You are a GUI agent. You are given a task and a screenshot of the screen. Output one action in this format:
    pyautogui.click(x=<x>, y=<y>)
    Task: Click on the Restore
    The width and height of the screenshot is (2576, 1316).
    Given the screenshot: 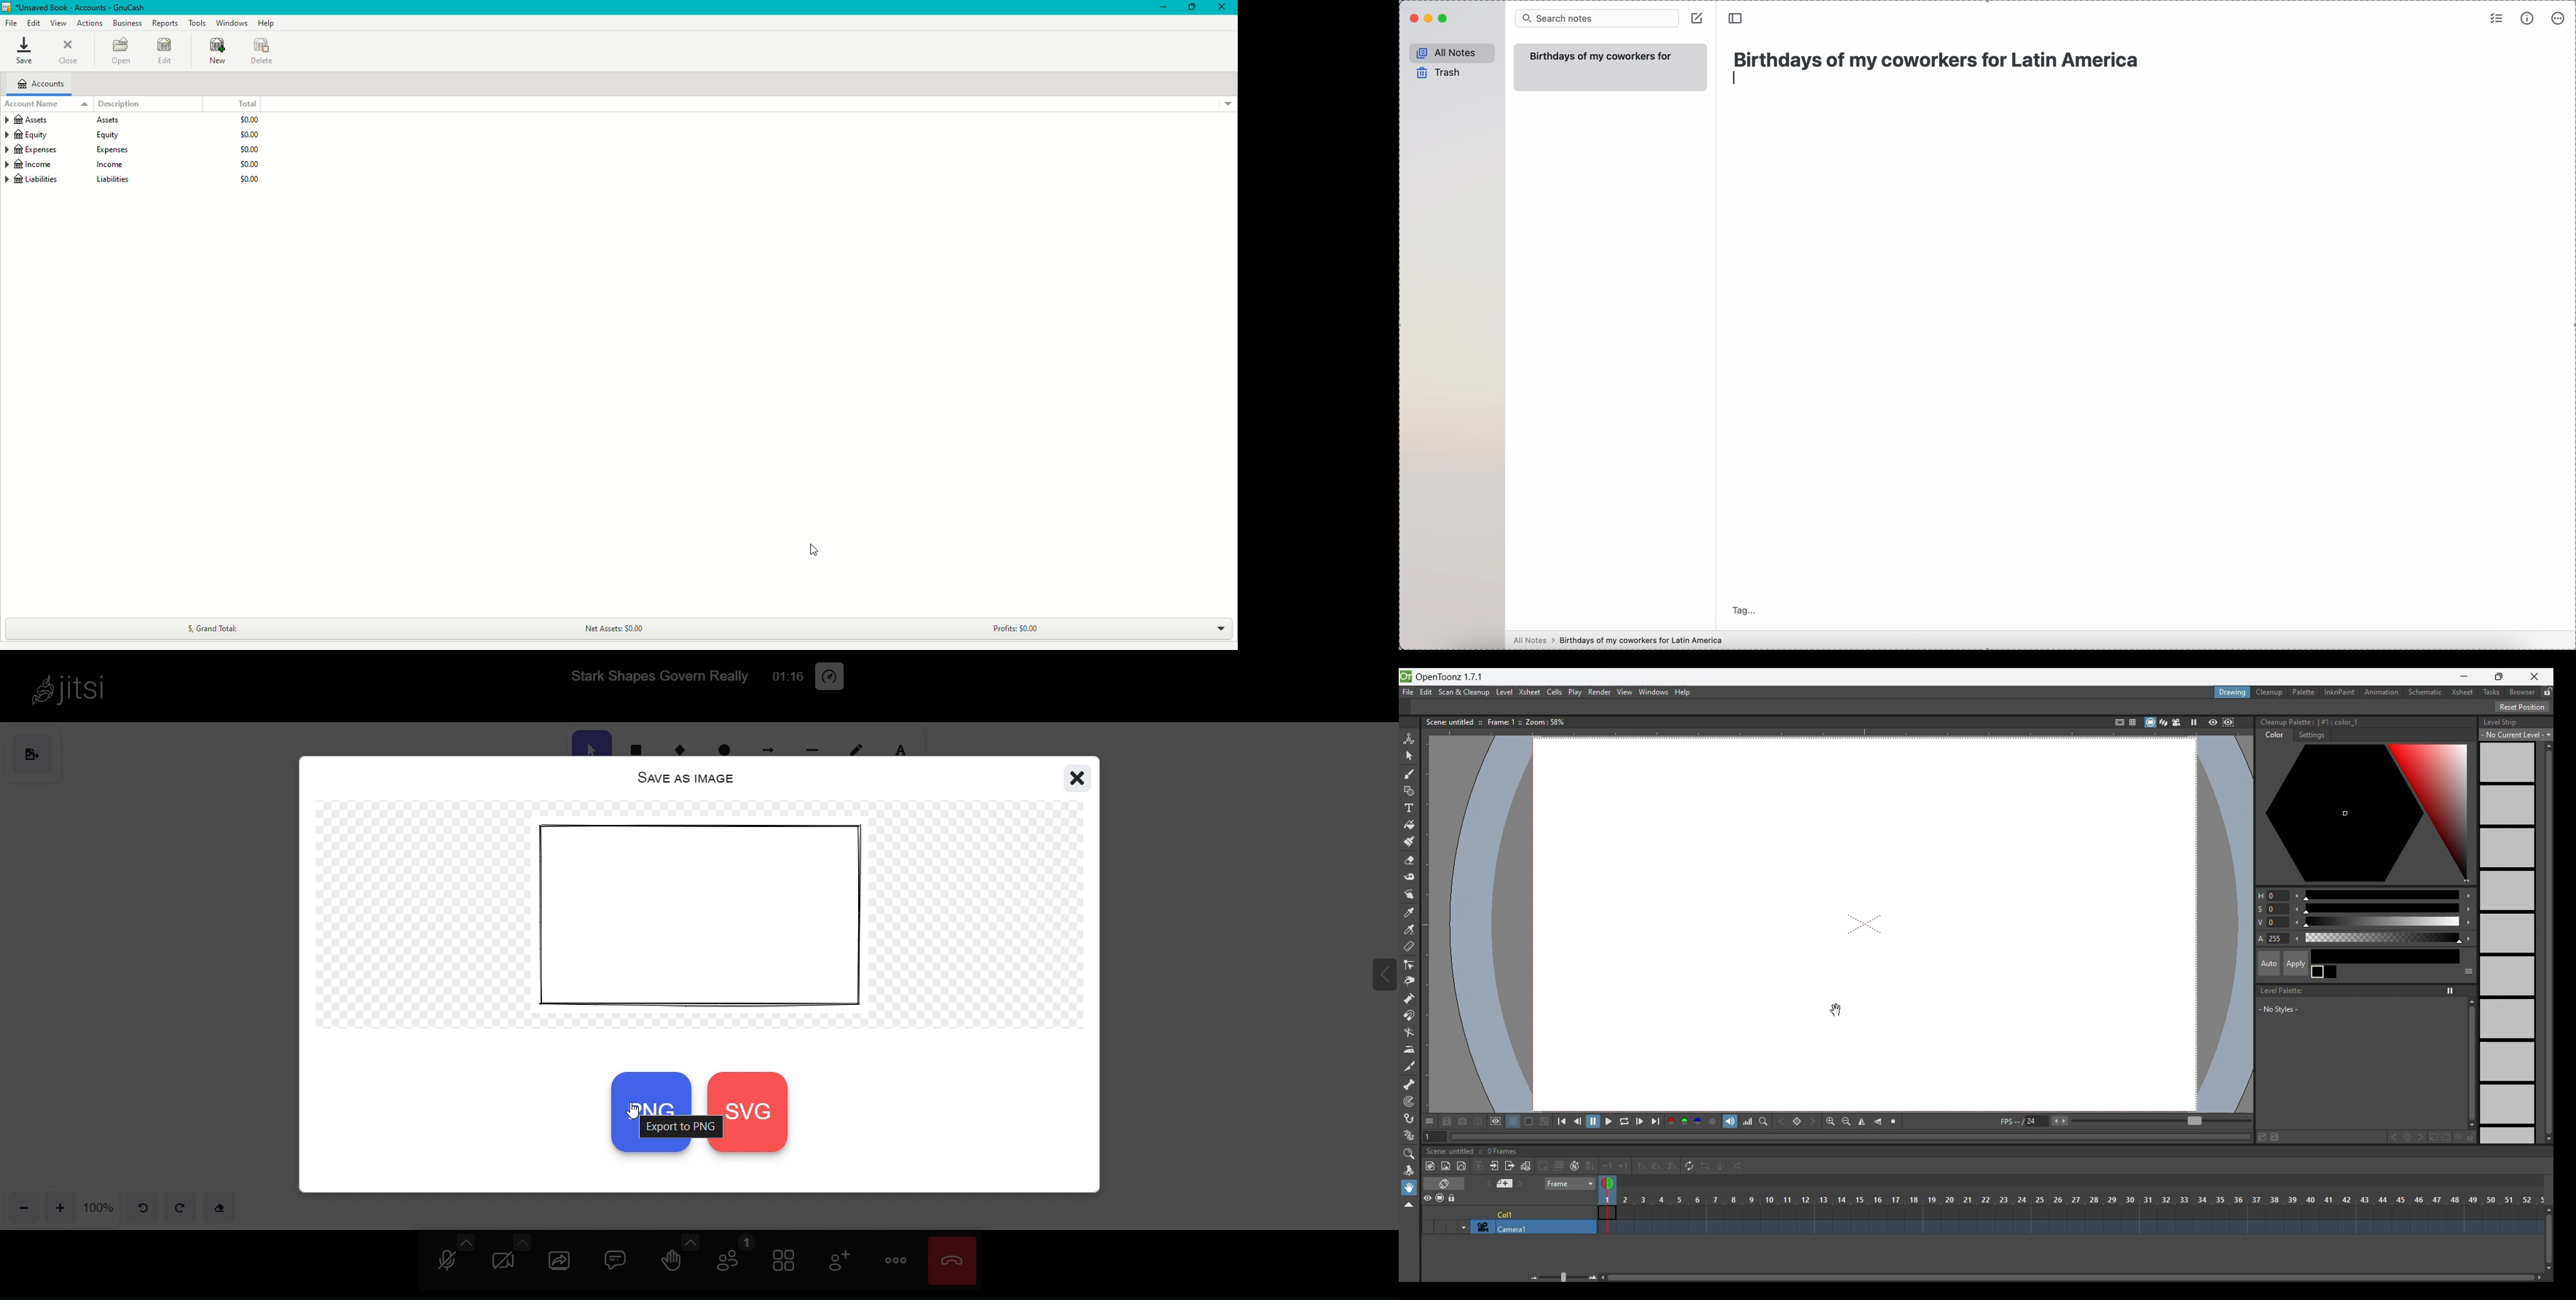 What is the action you would take?
    pyautogui.click(x=1192, y=8)
    